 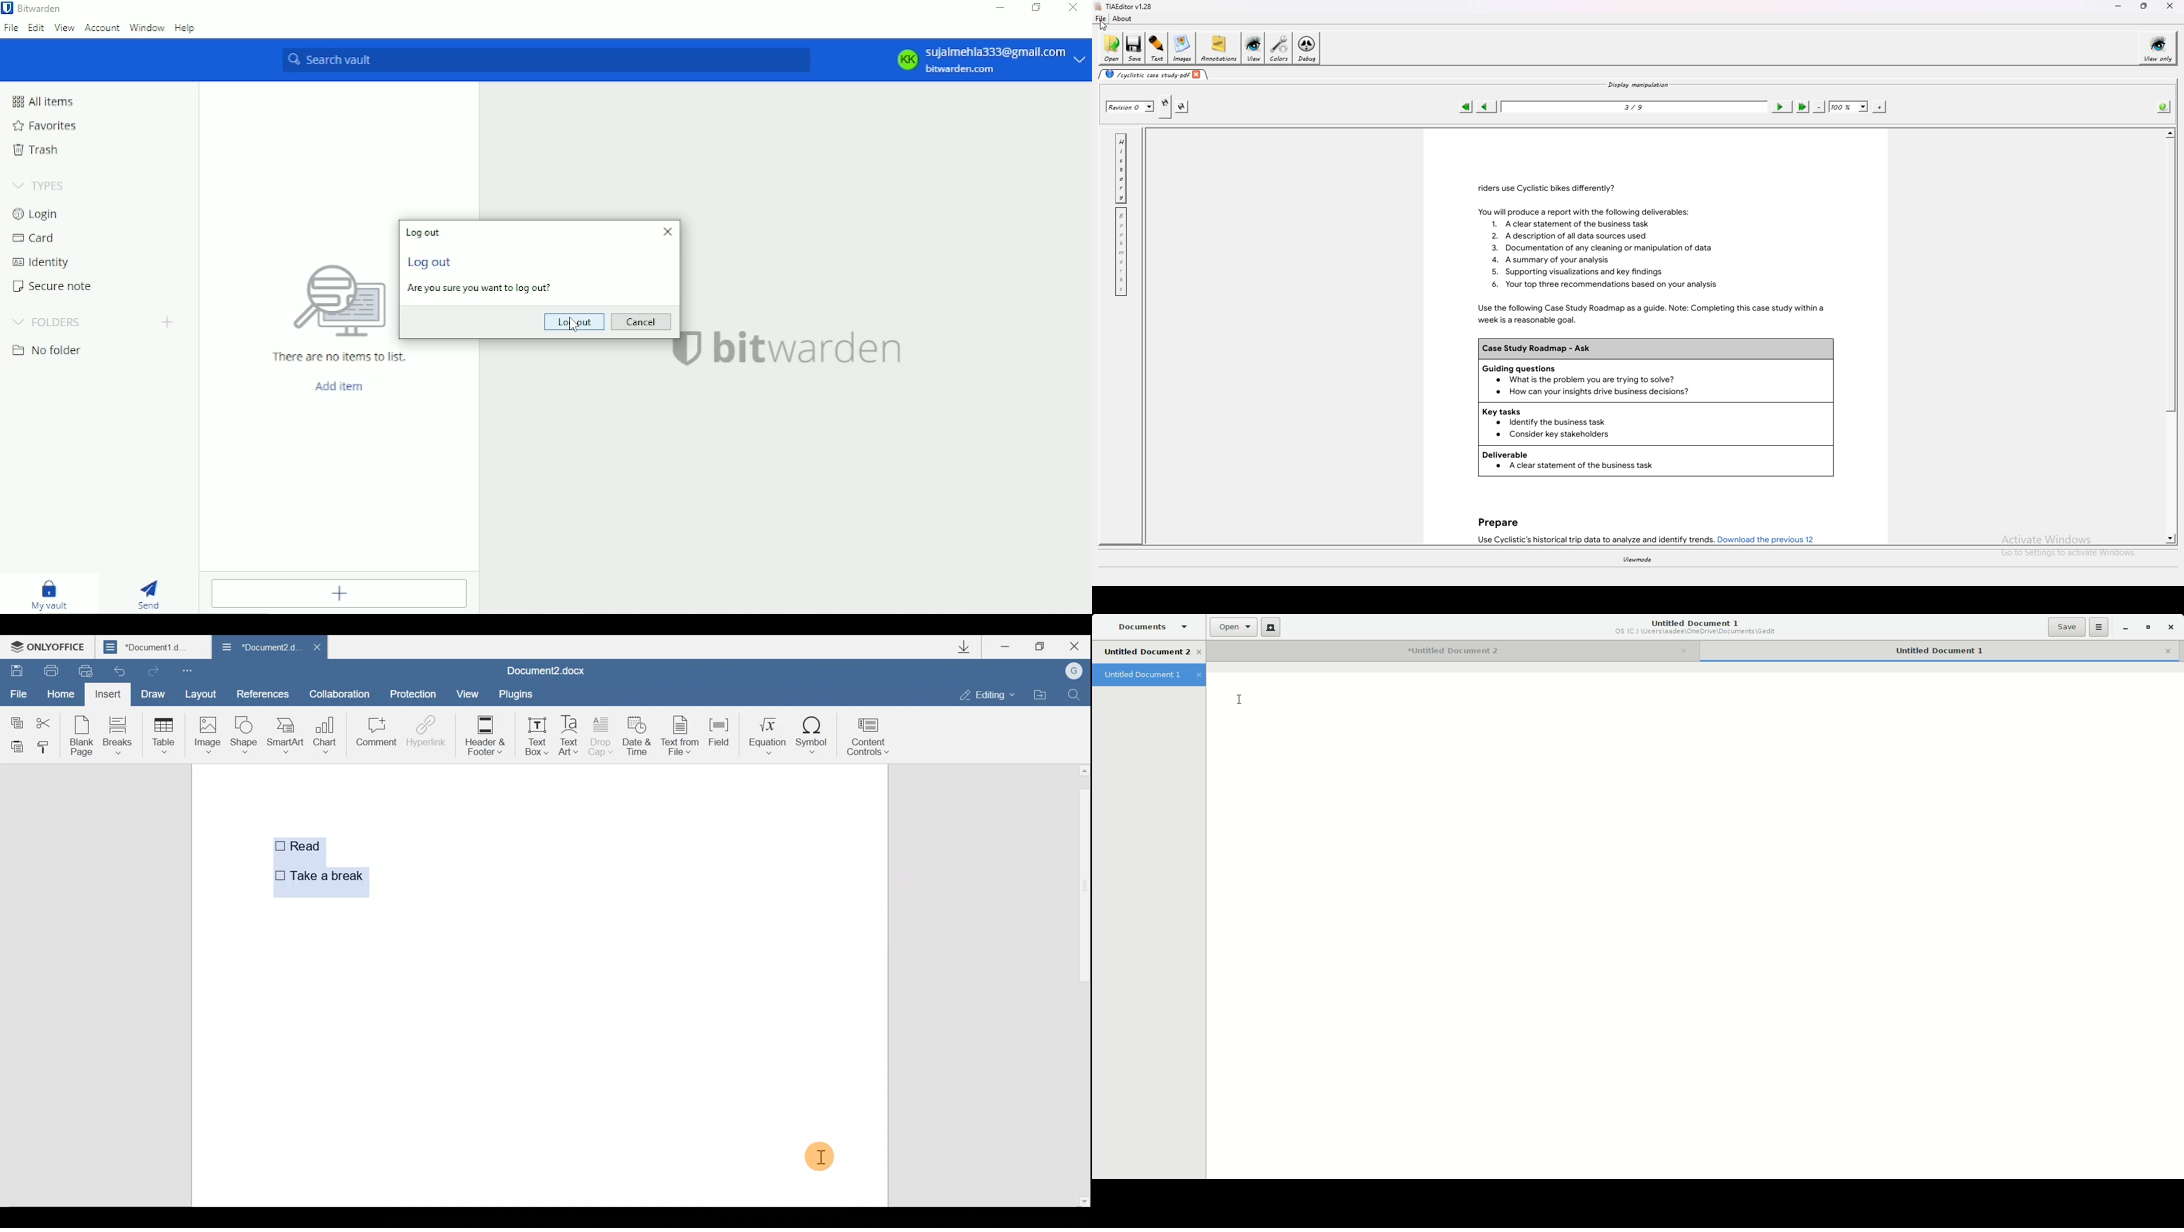 What do you see at coordinates (1008, 60) in the screenshot?
I see `sujaimehla333@gmail.com bitwarden.com` at bounding box center [1008, 60].